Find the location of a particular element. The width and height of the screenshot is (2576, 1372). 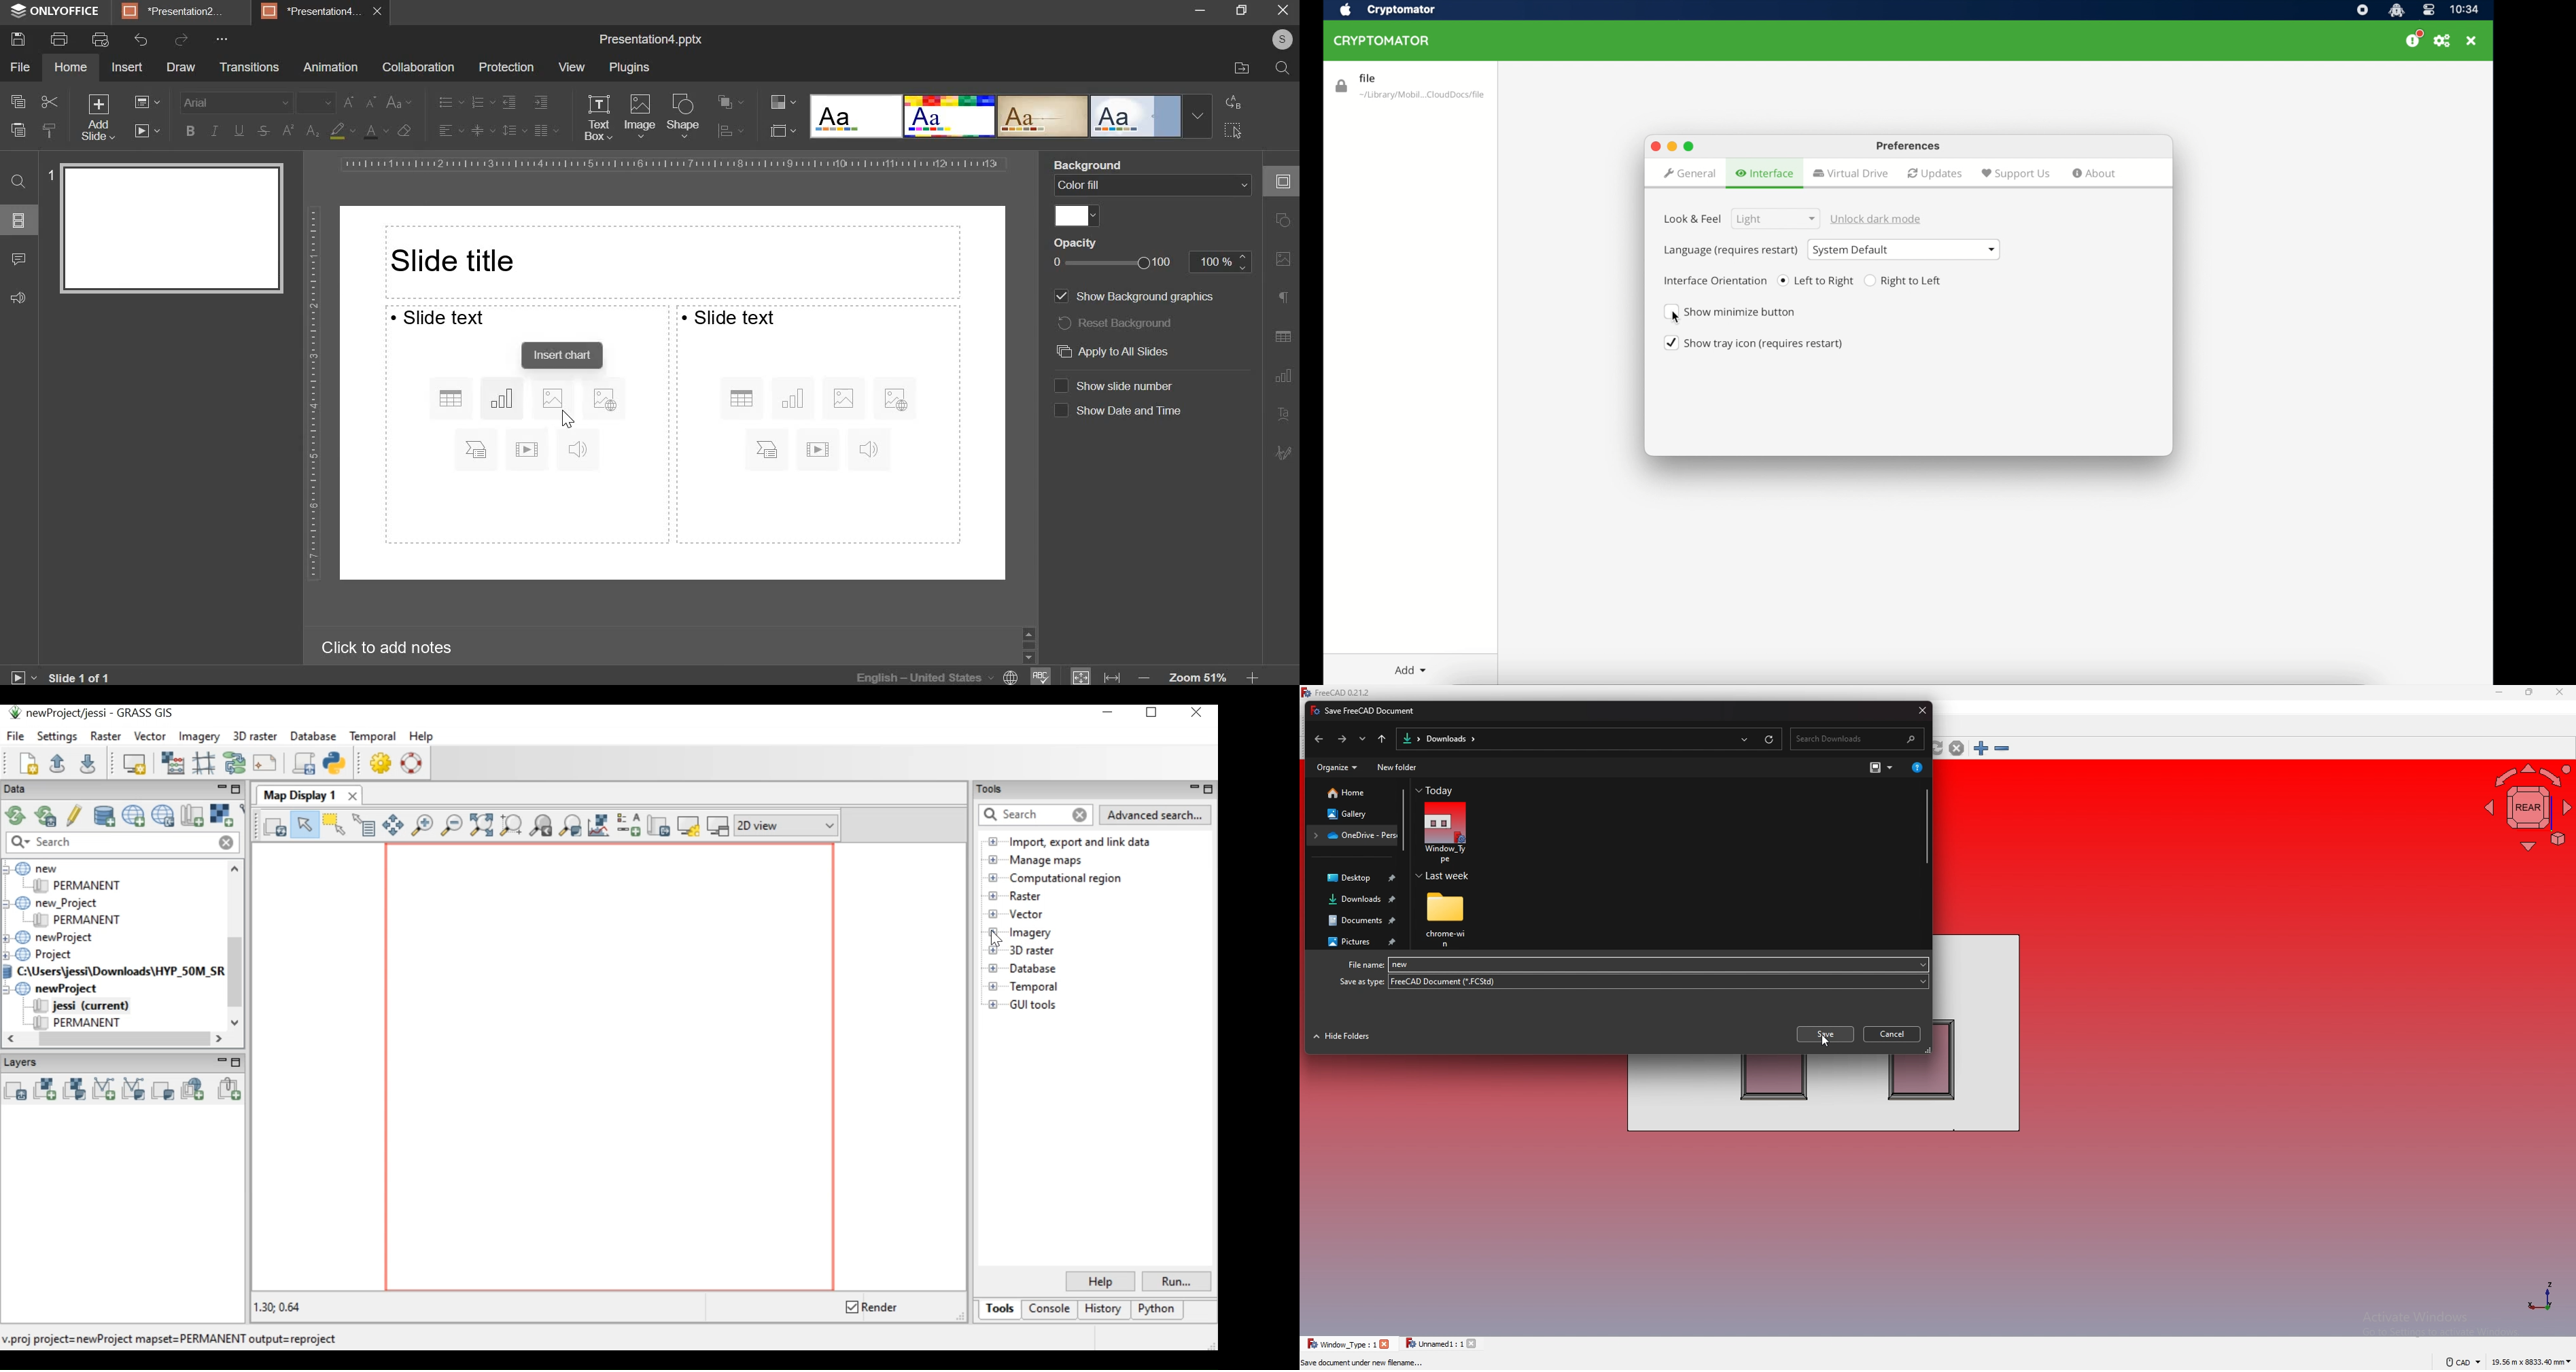

recent is located at coordinates (1745, 738).